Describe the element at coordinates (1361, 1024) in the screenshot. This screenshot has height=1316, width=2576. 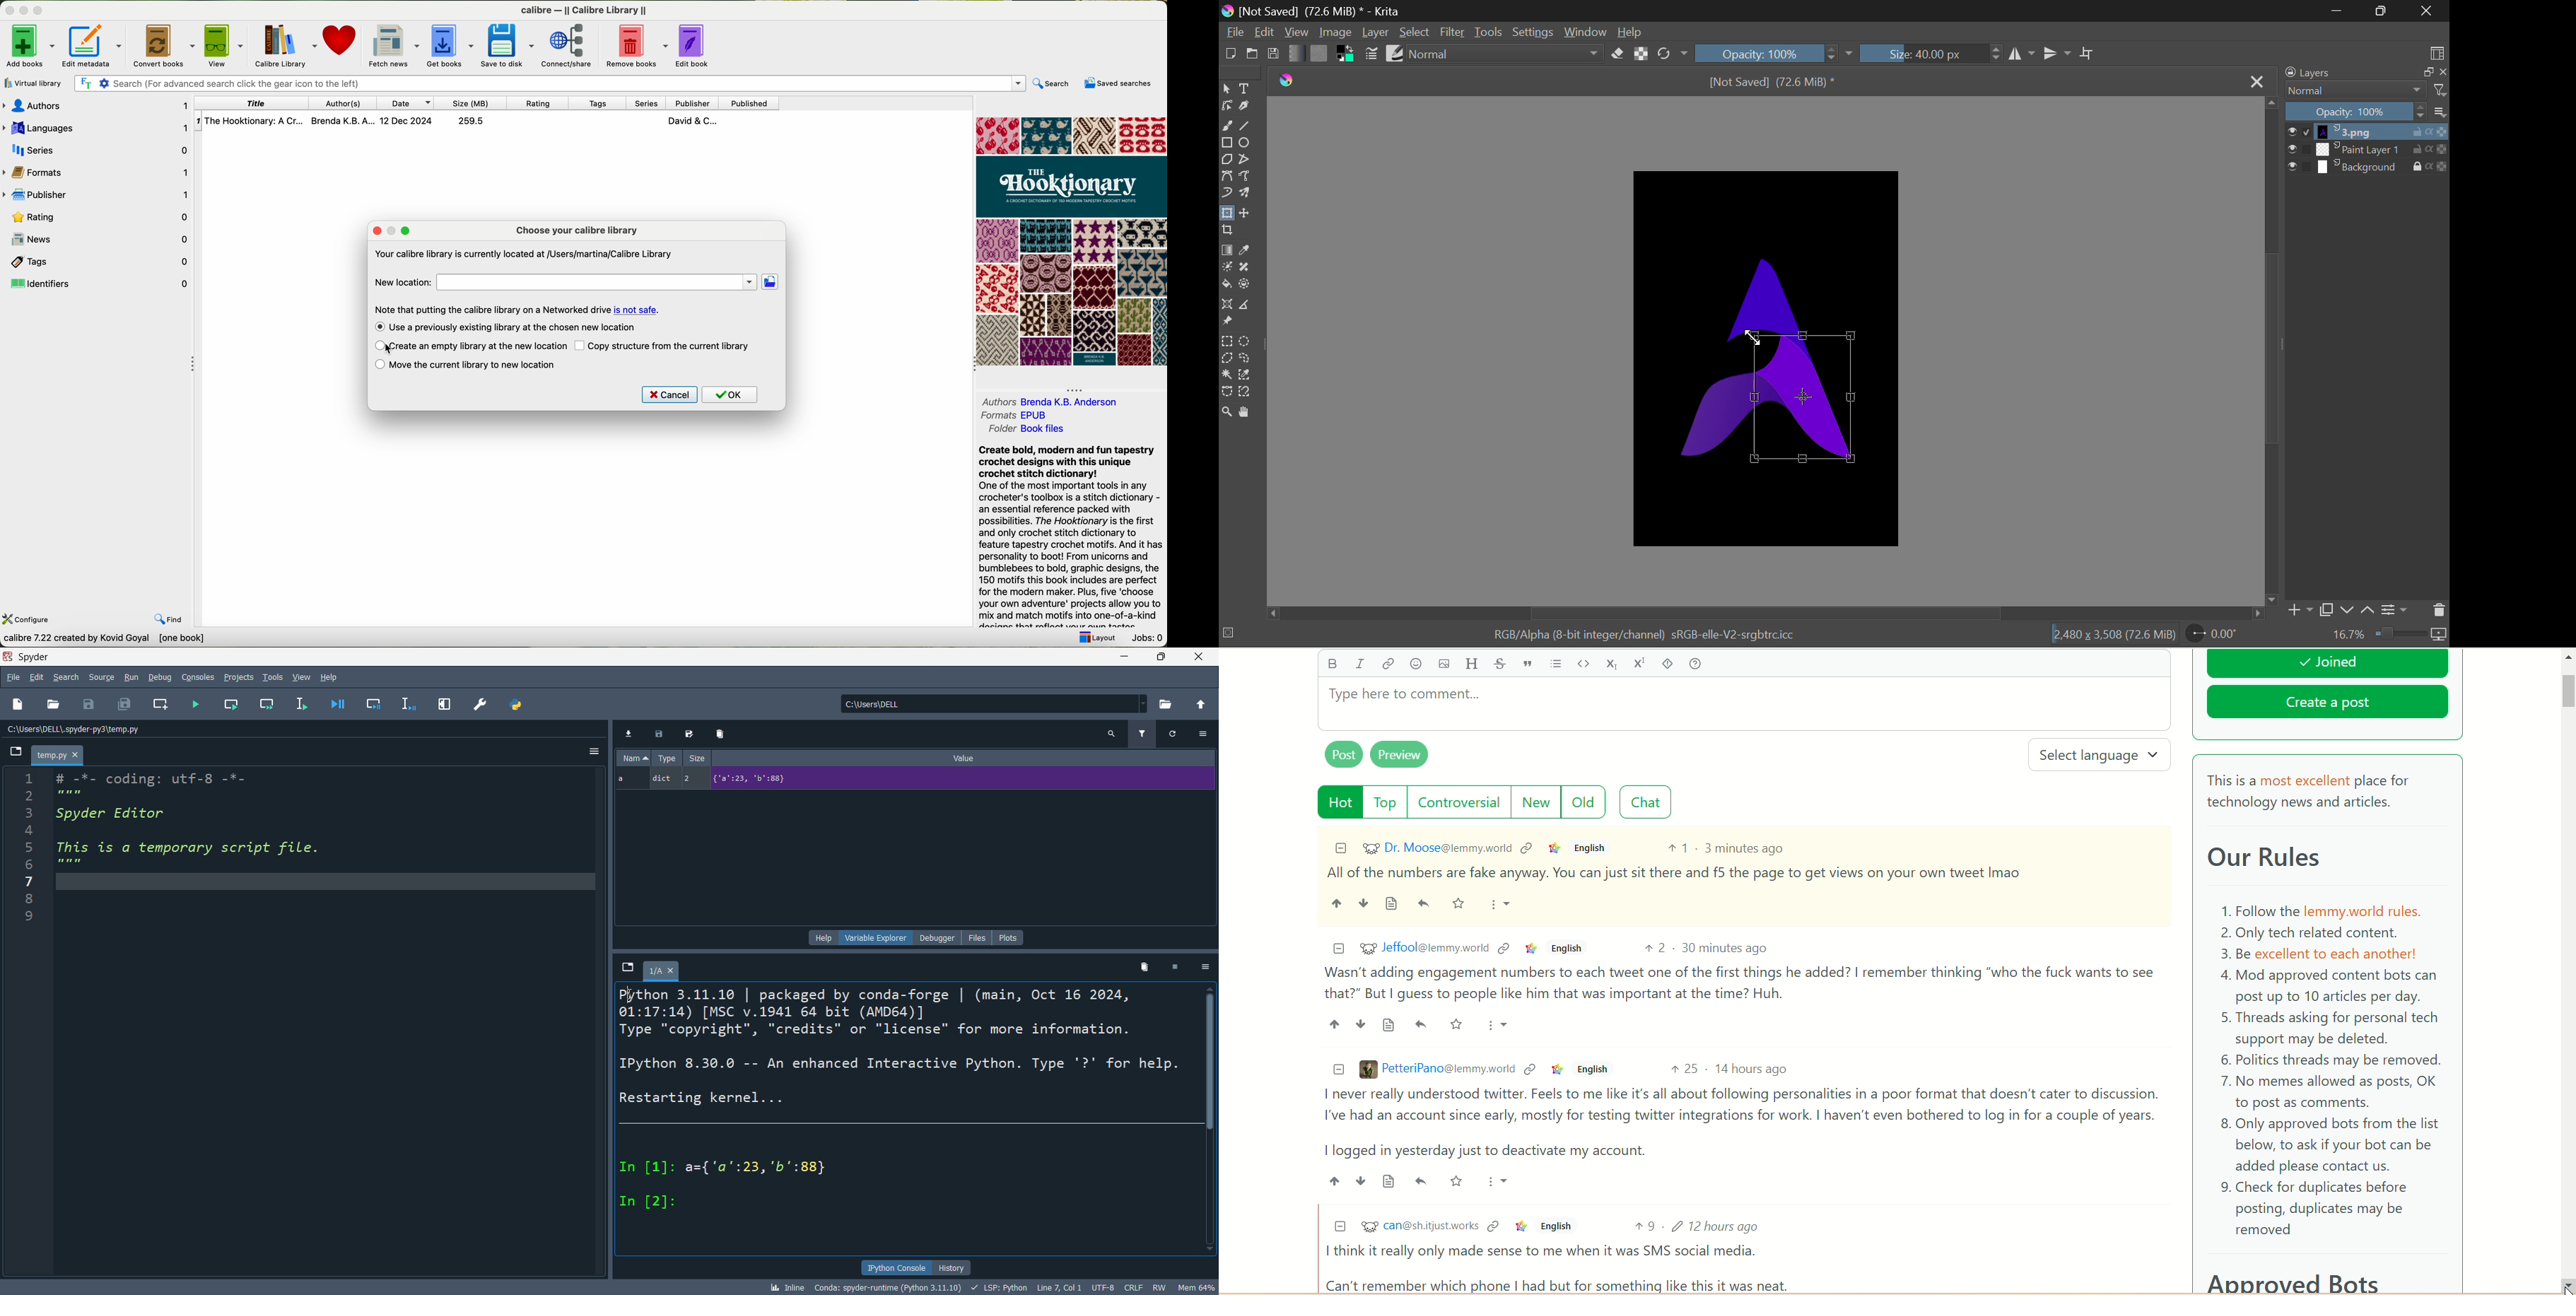
I see `Downvote` at that location.